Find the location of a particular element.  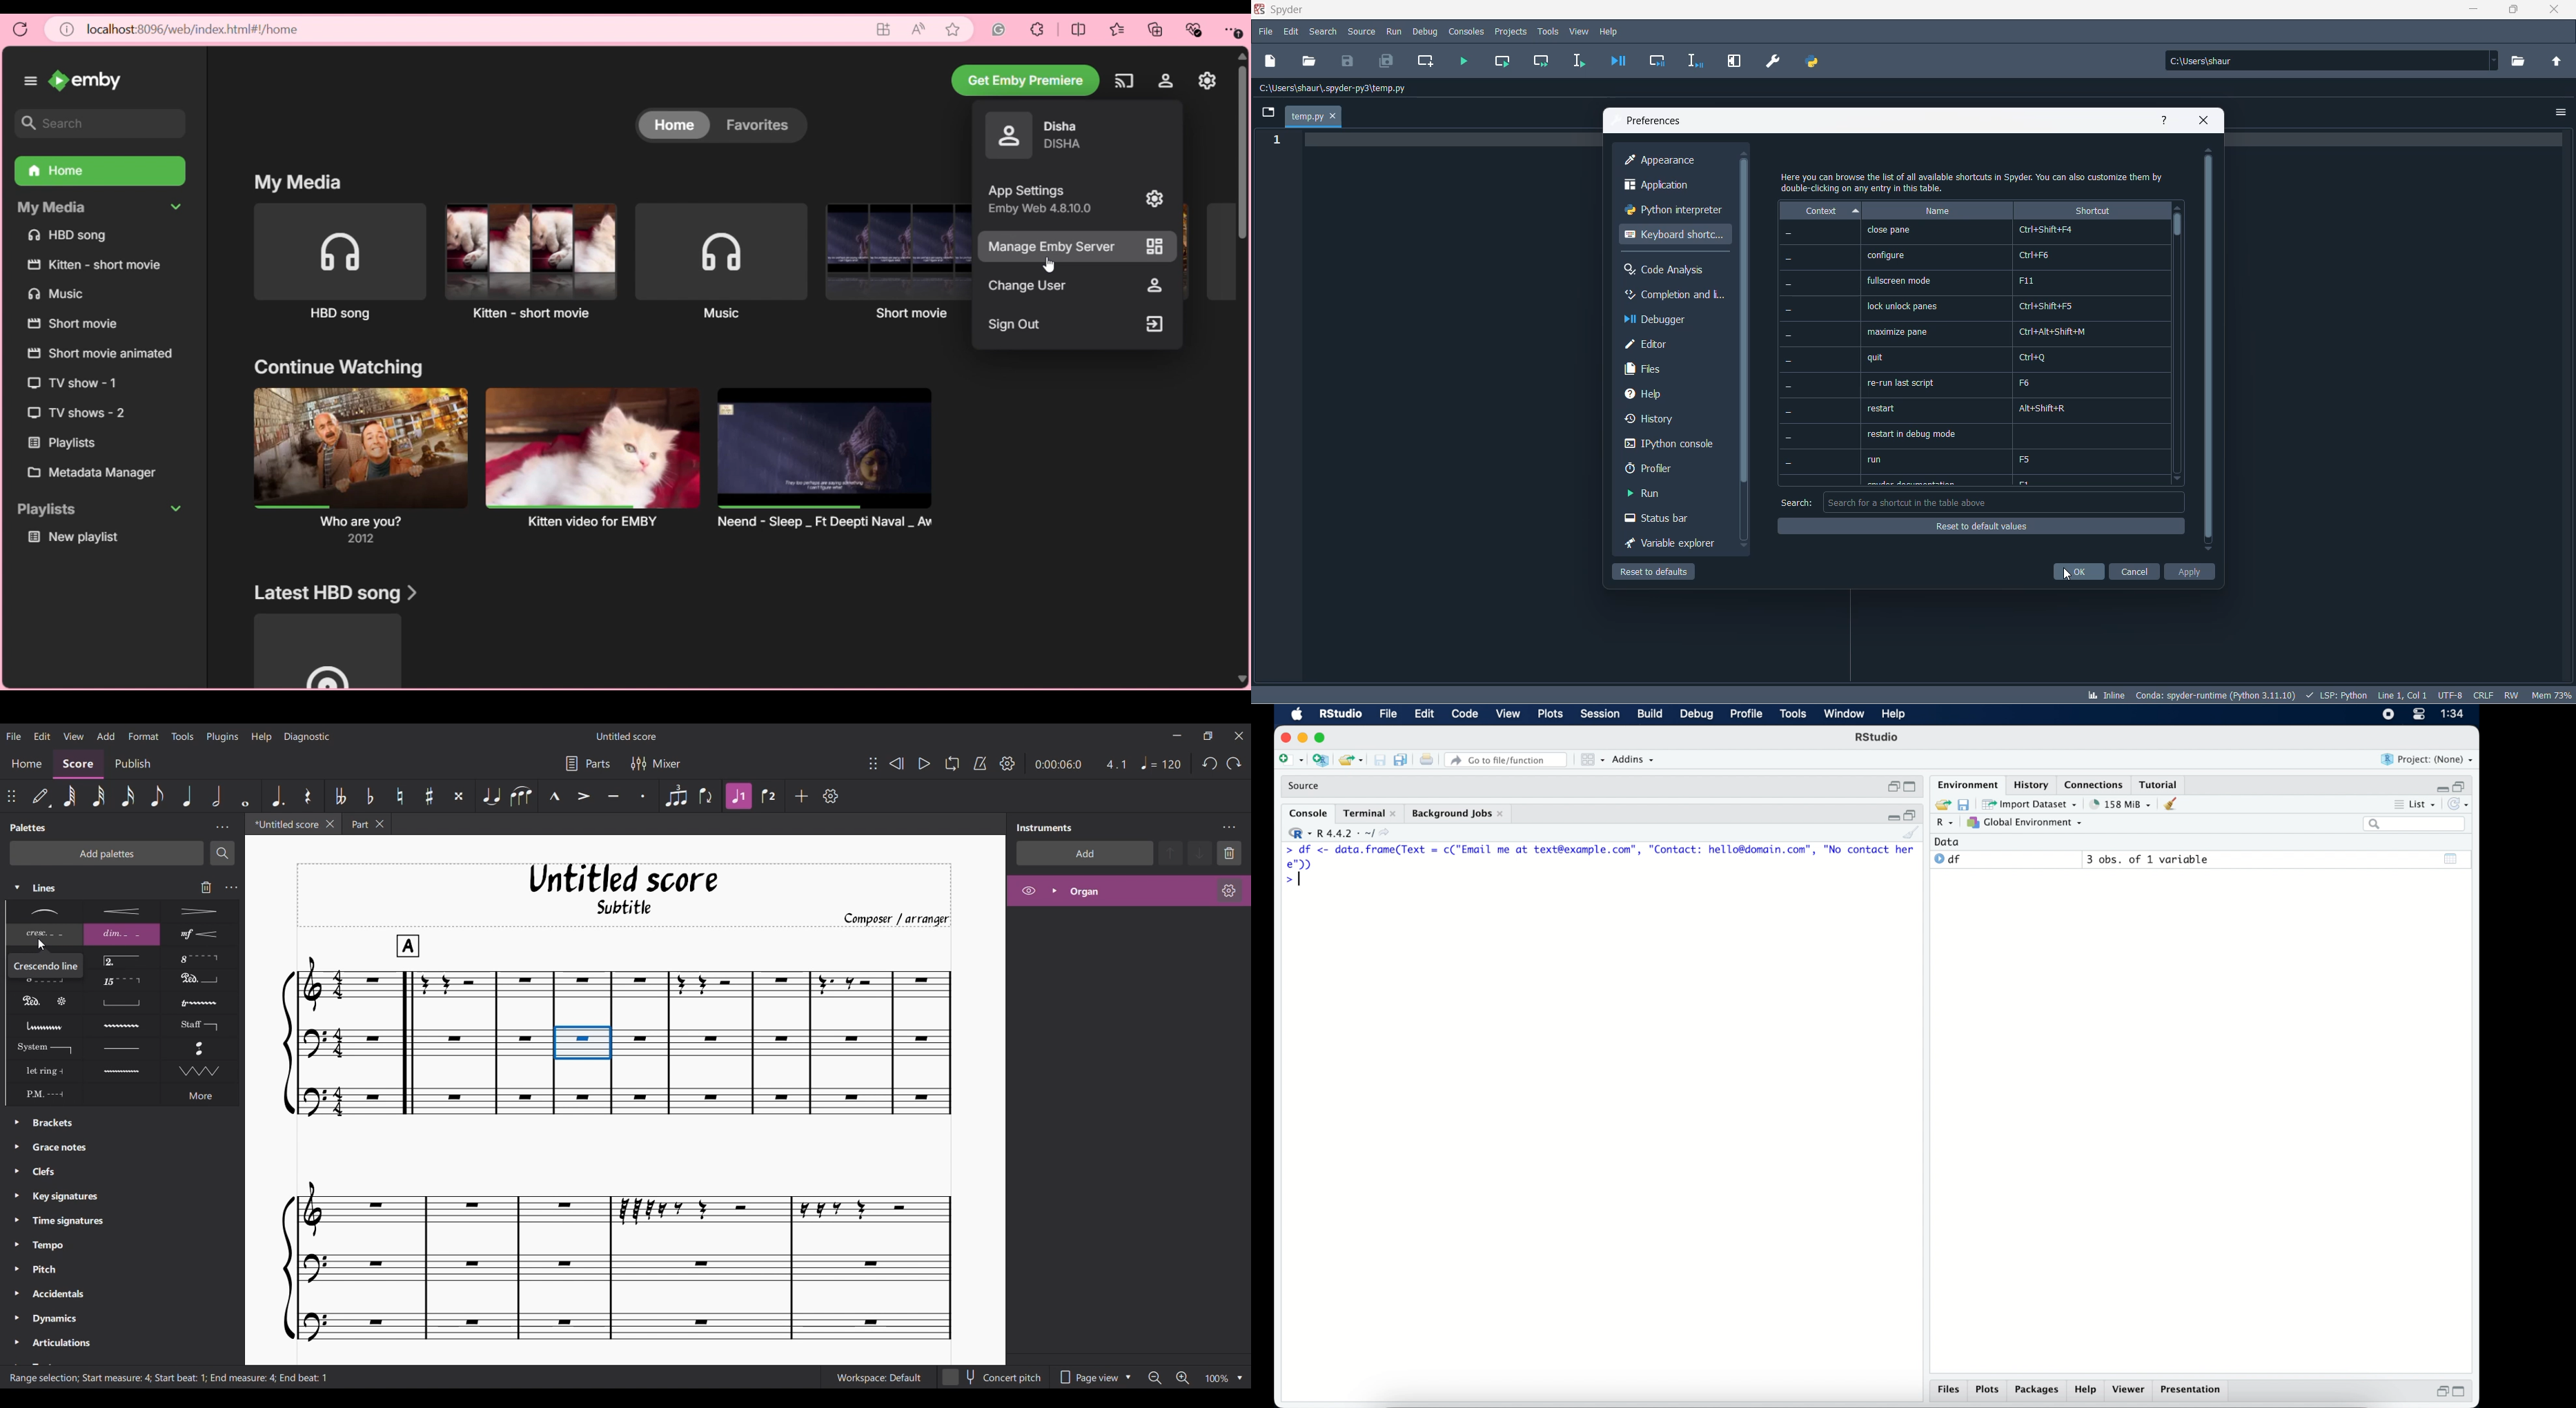

Browser split screen is located at coordinates (1079, 29).